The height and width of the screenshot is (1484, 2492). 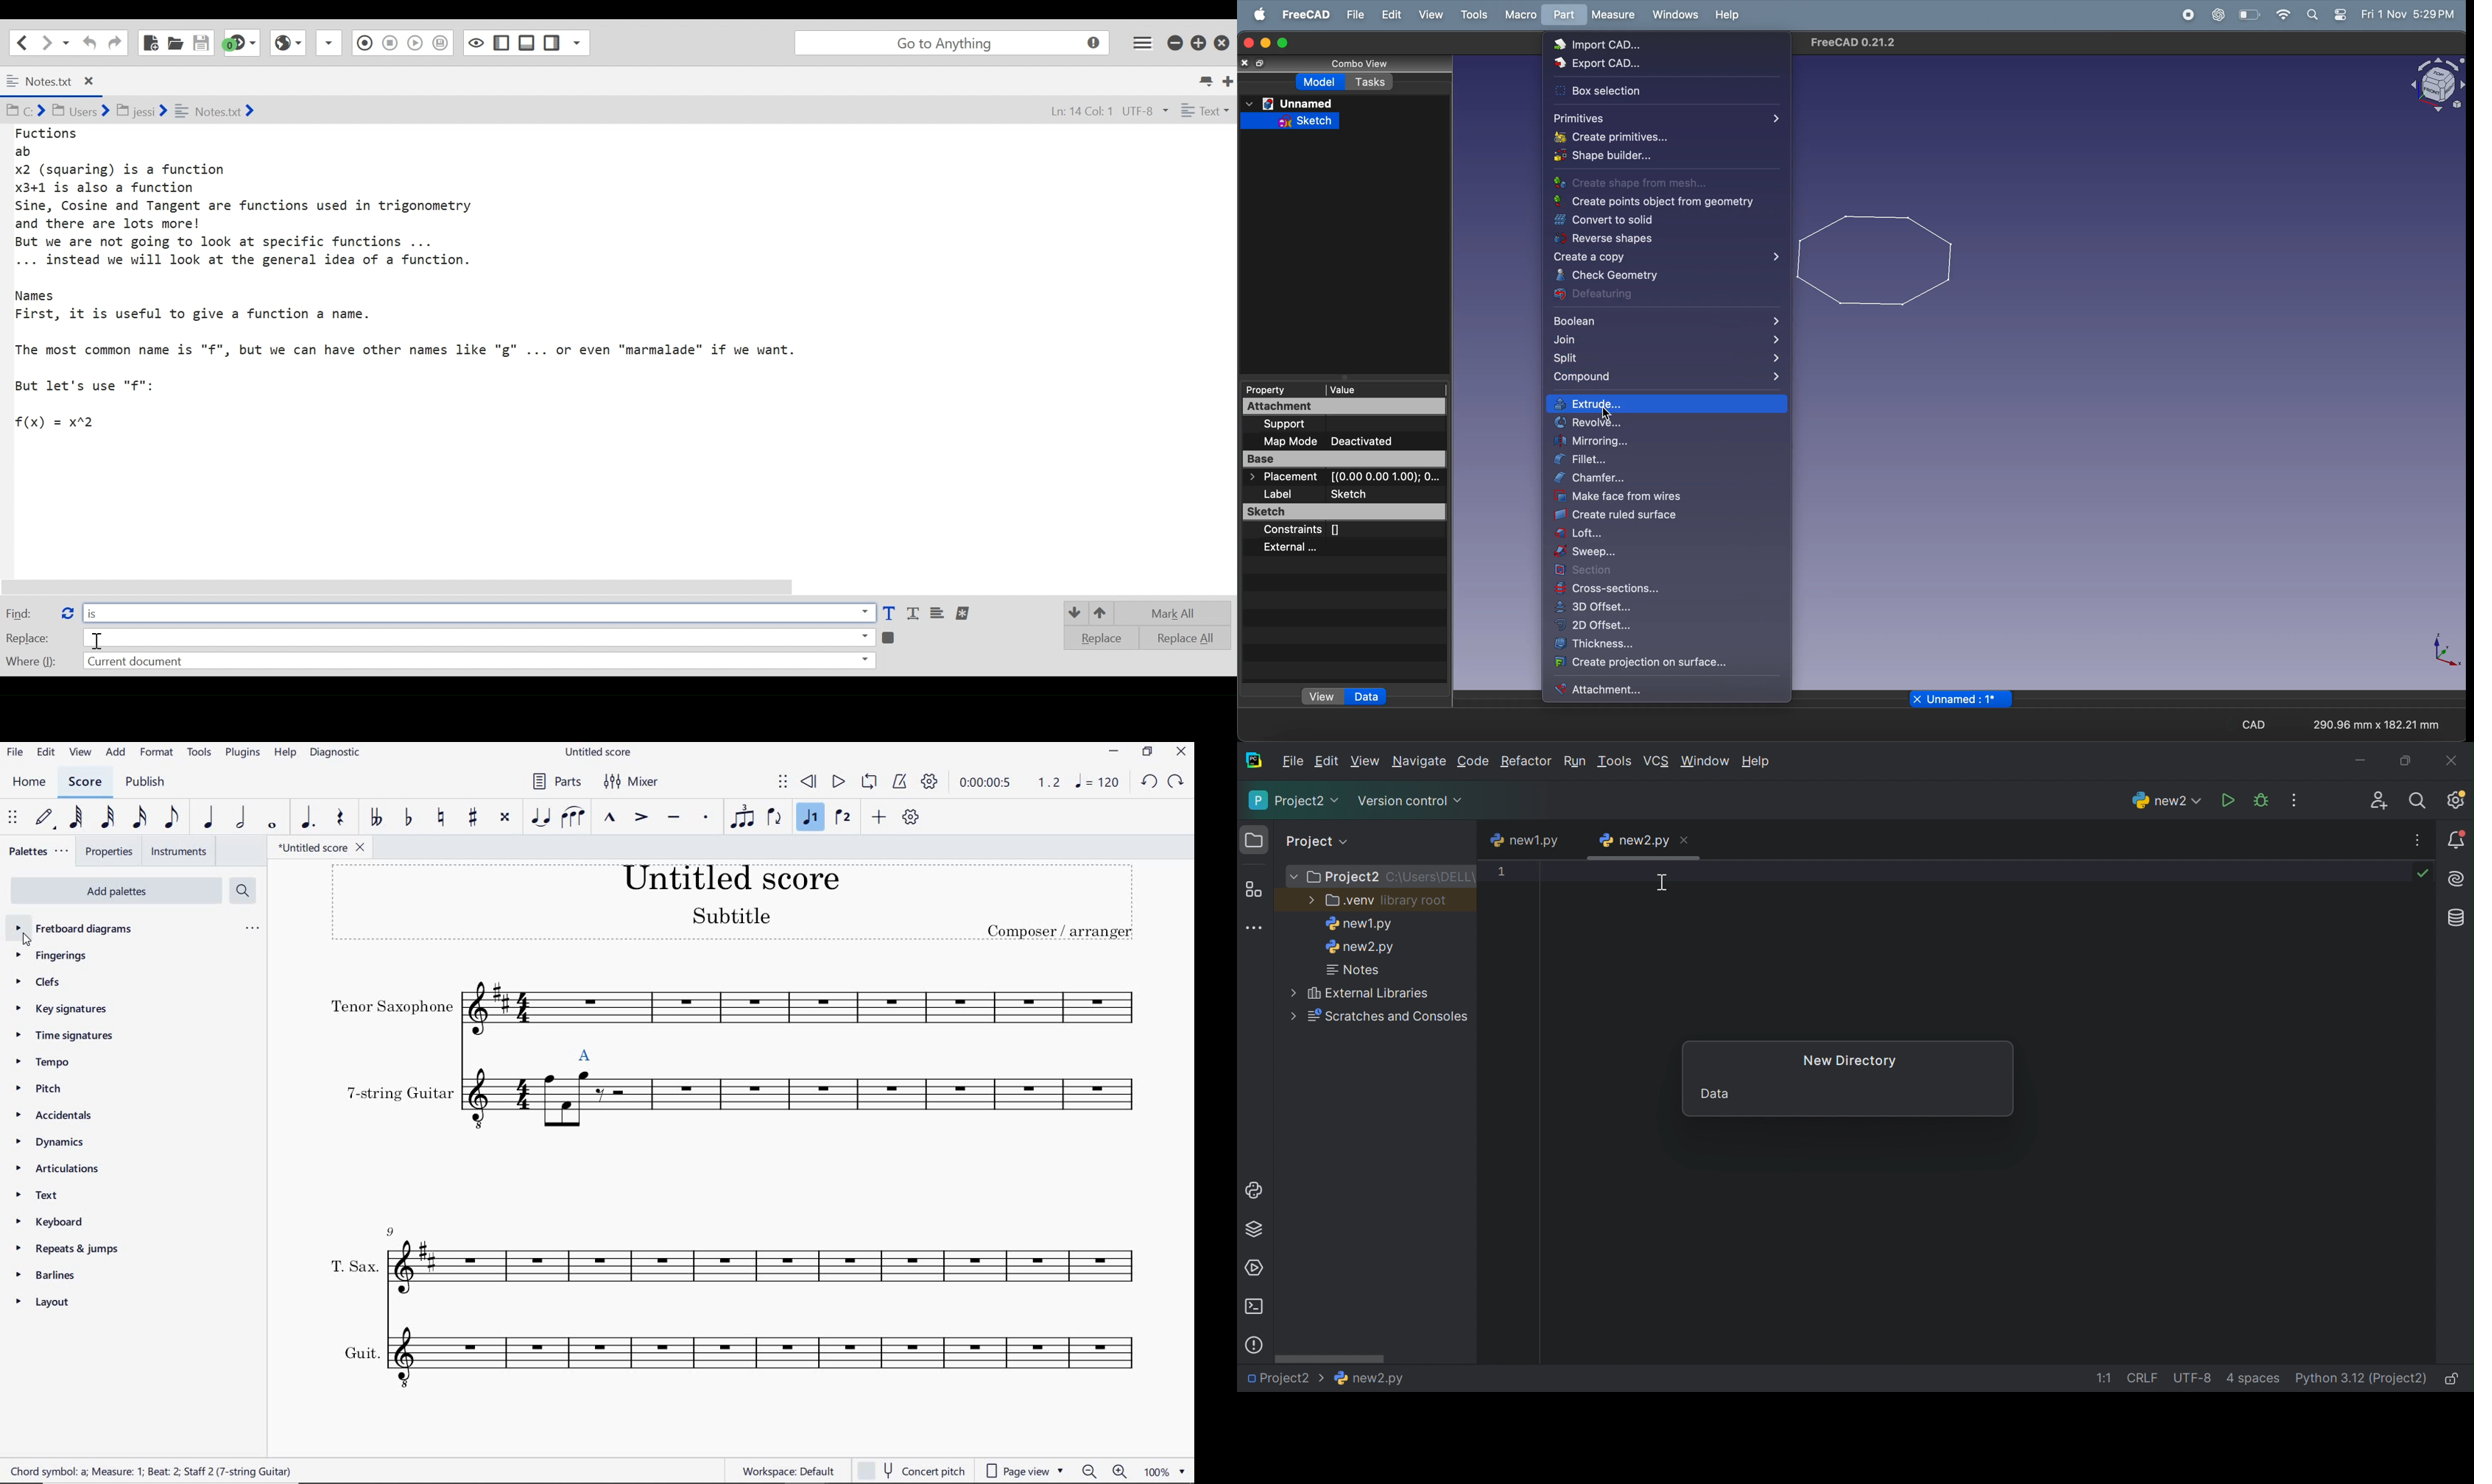 What do you see at coordinates (1229, 80) in the screenshot?
I see `New Tab` at bounding box center [1229, 80].